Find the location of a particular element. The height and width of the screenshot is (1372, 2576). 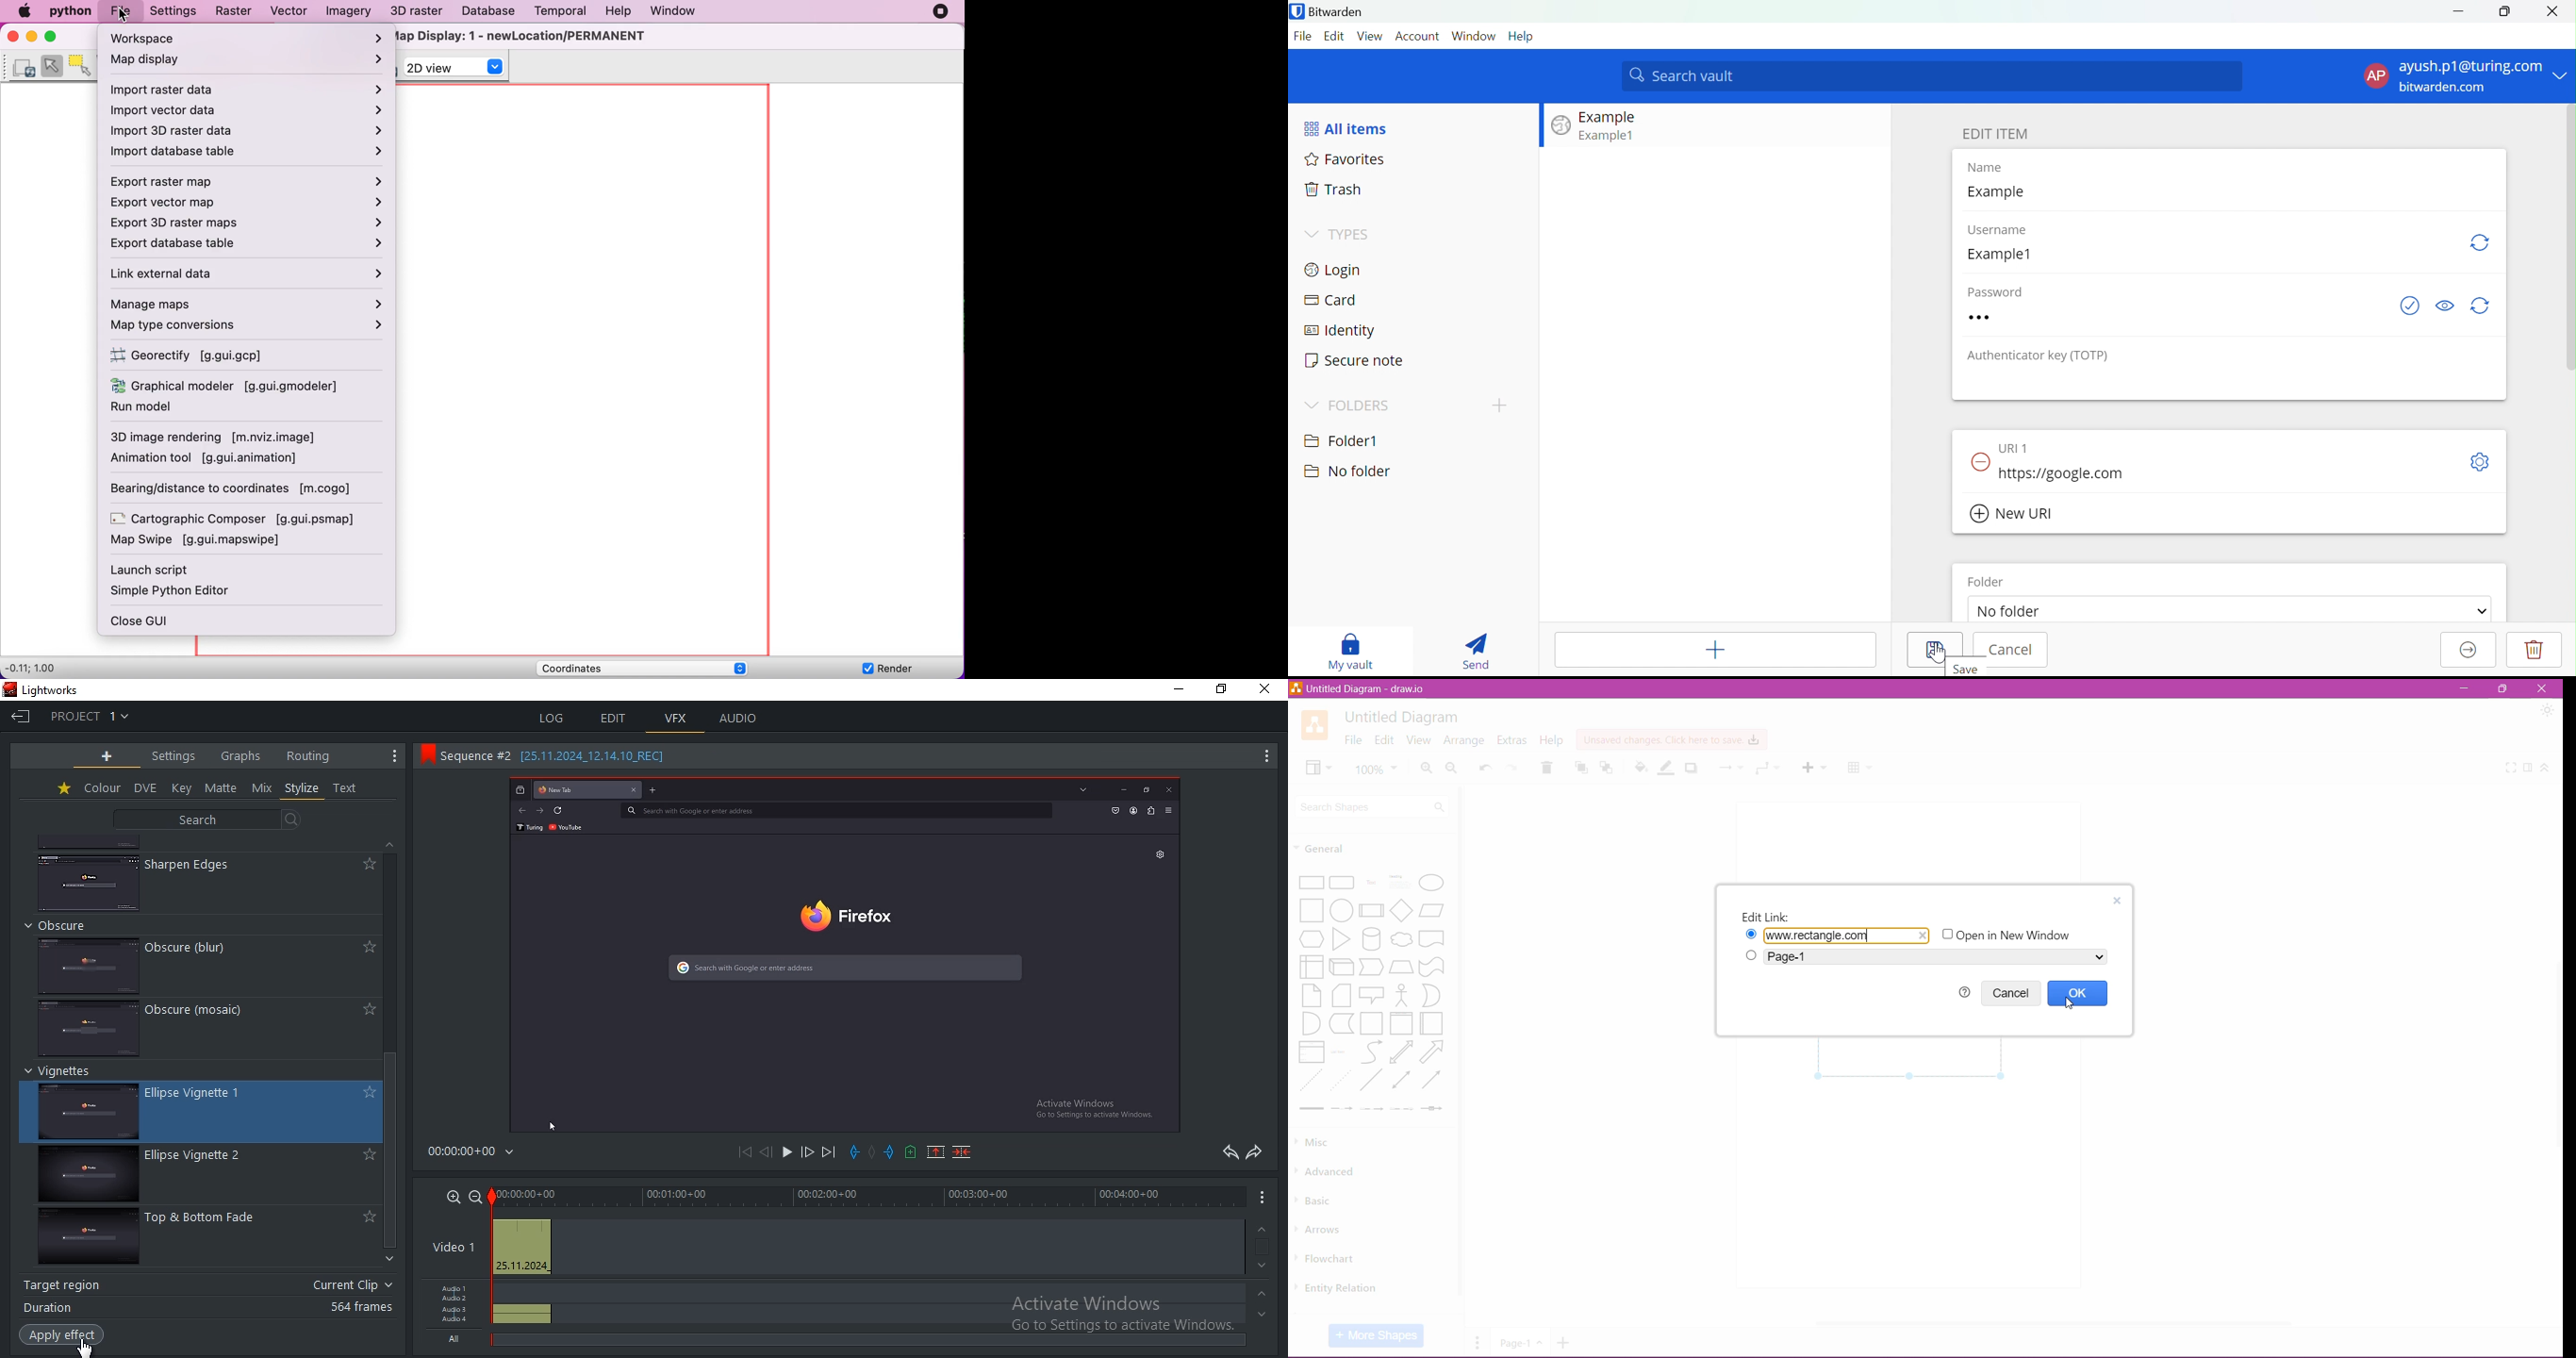

help is located at coordinates (1964, 992).